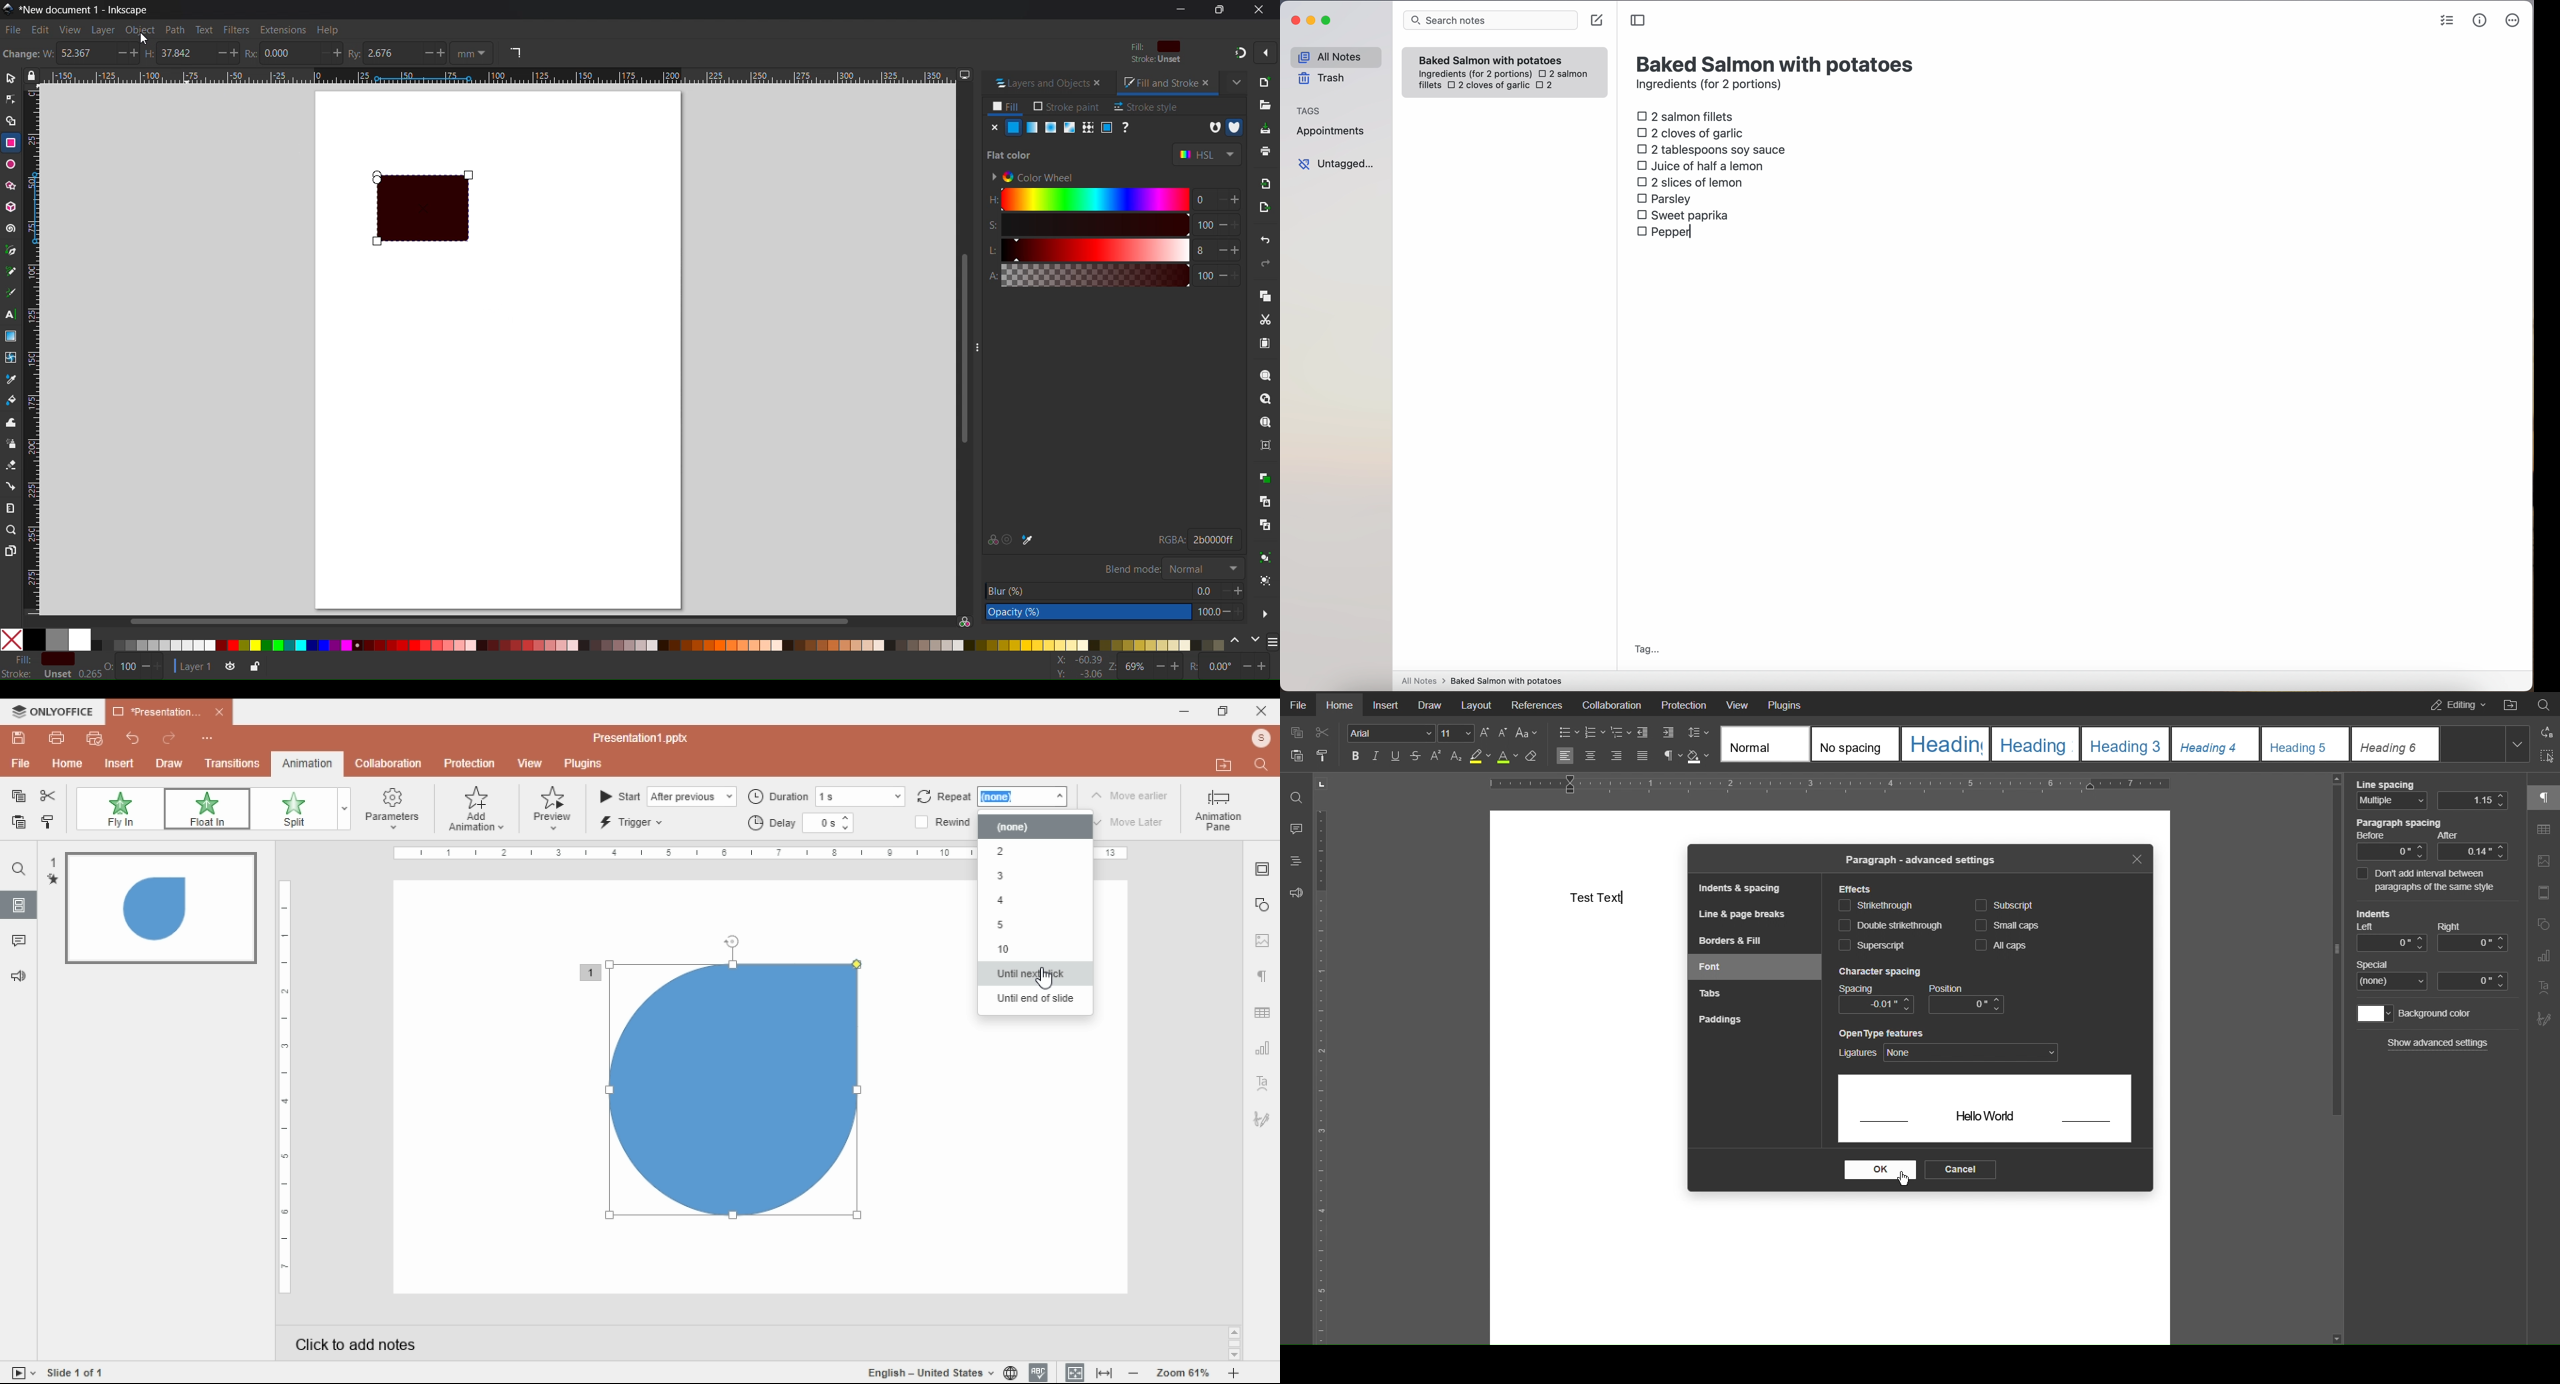 The image size is (2576, 1400). Describe the element at coordinates (1641, 757) in the screenshot. I see `Justify Alignment` at that location.